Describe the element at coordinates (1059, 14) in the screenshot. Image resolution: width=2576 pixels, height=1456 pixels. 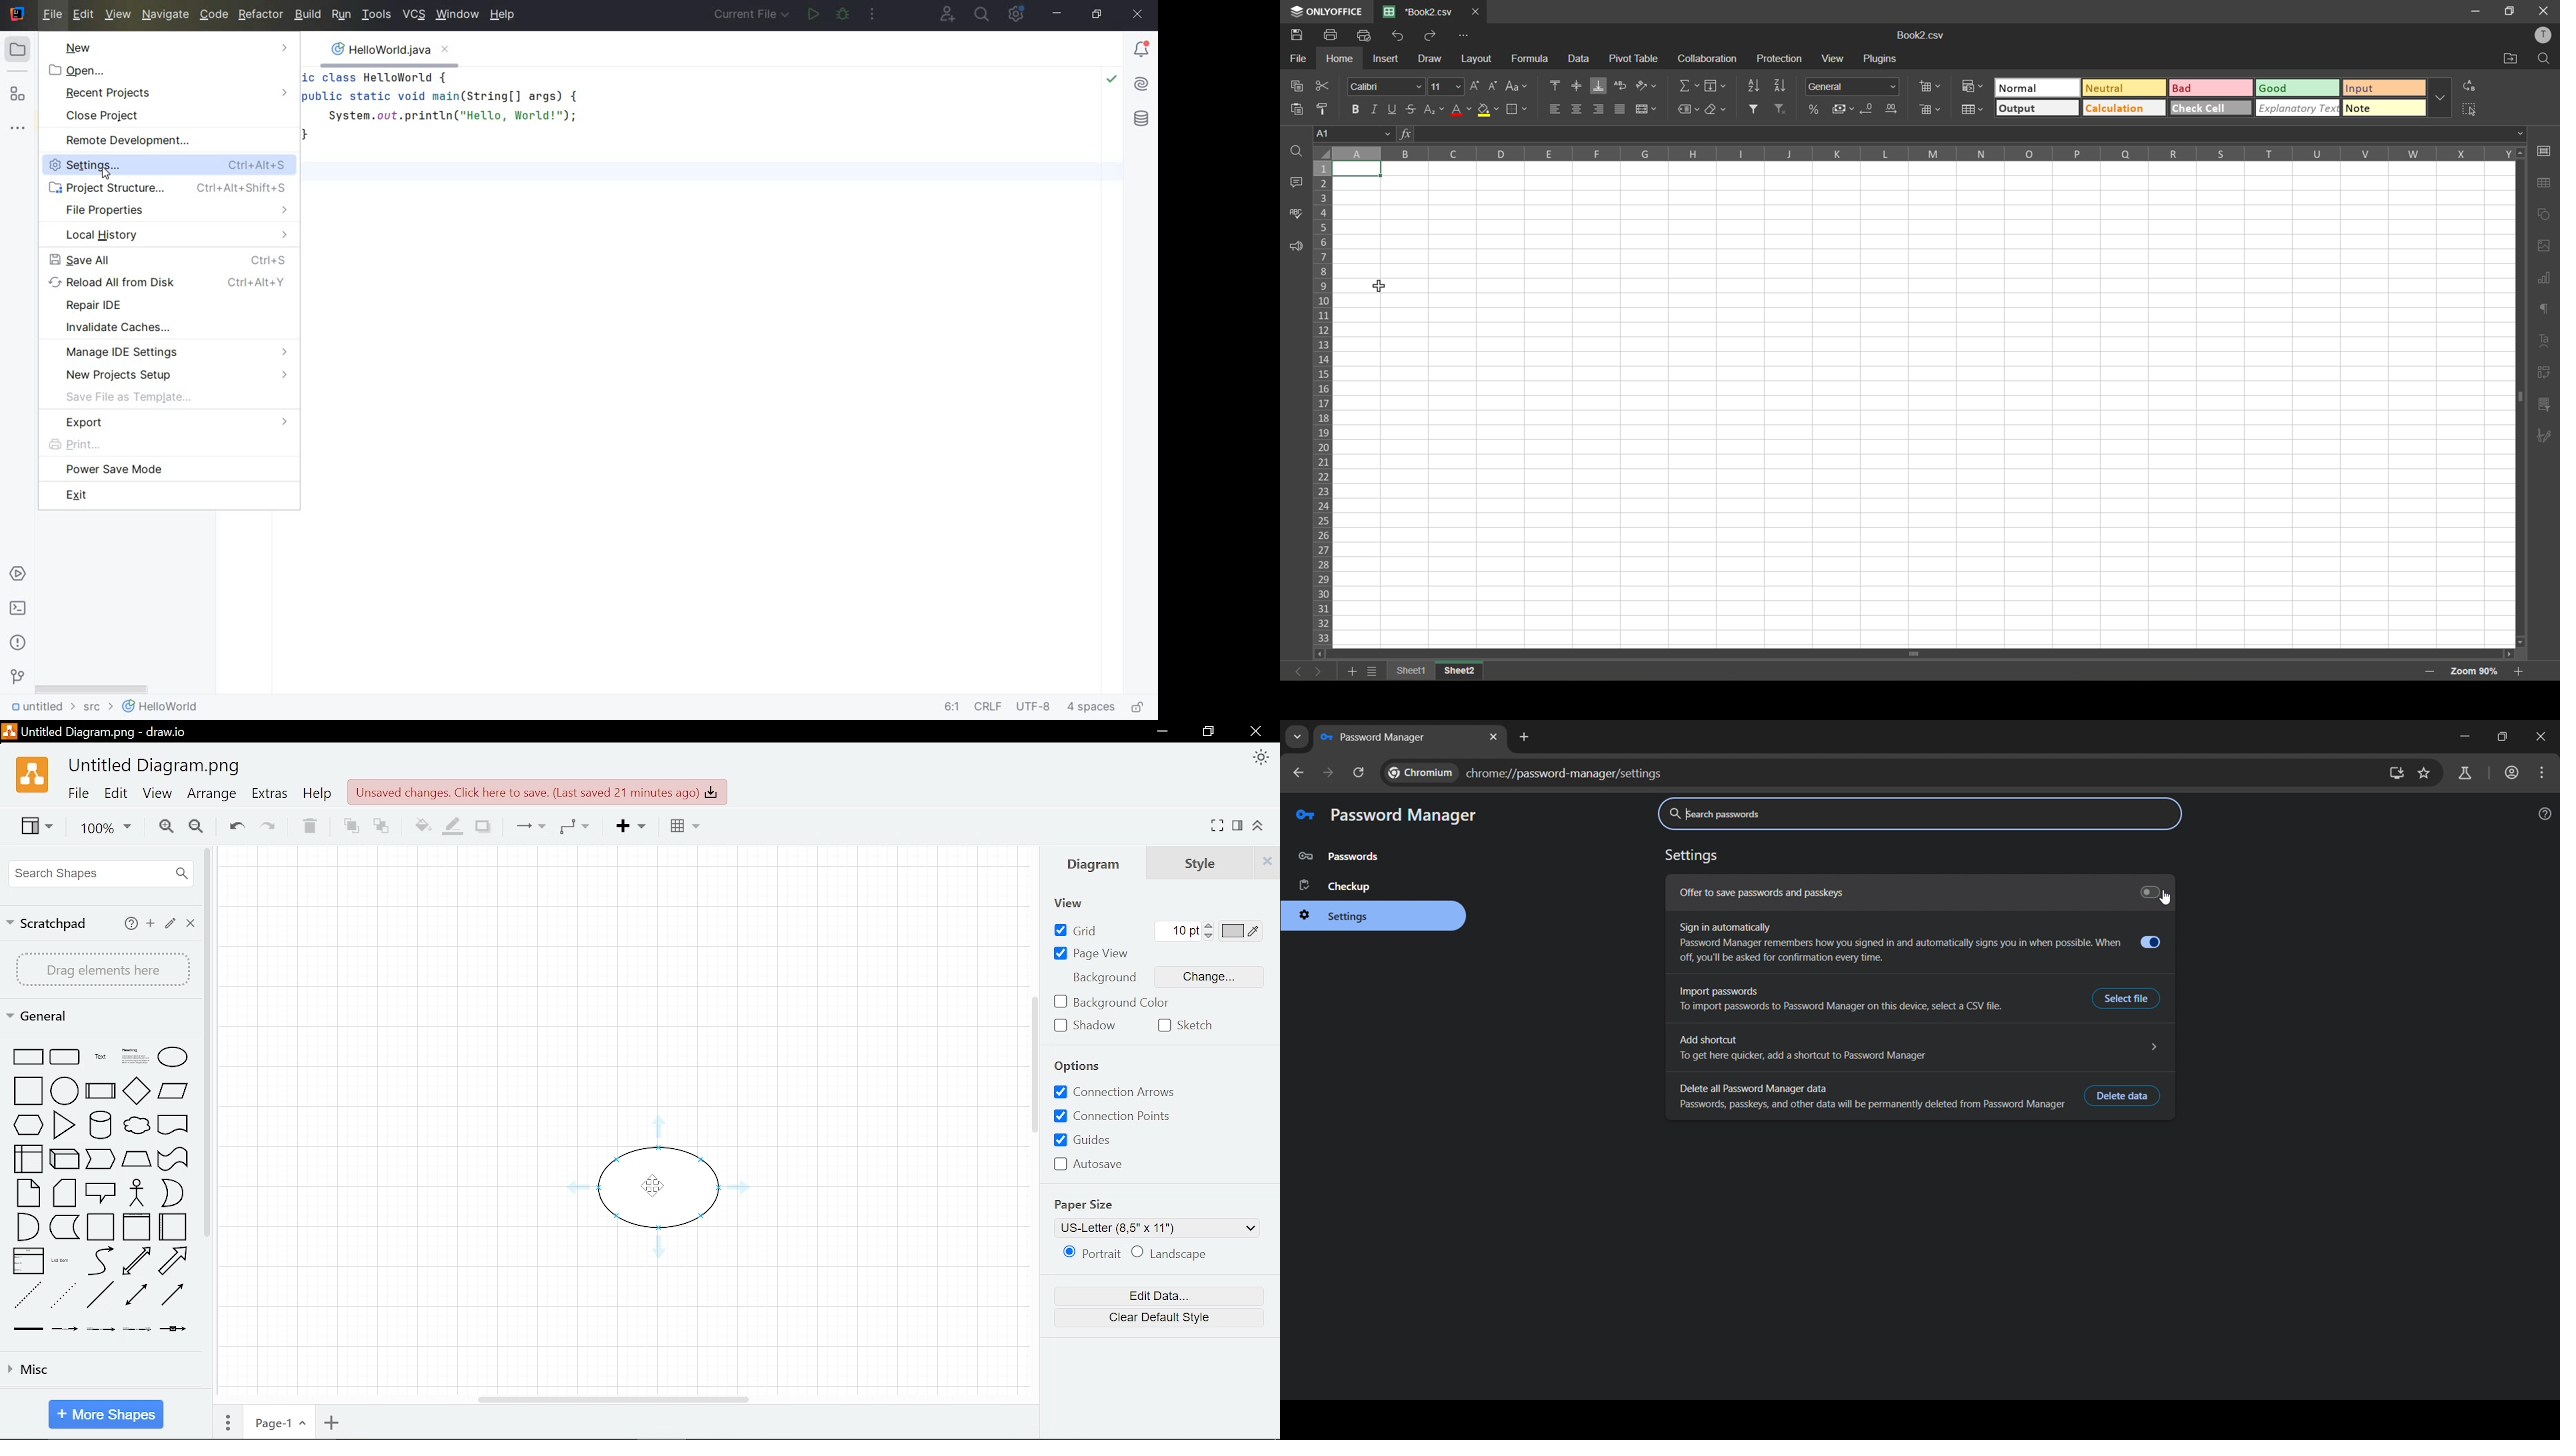
I see `minimize` at that location.